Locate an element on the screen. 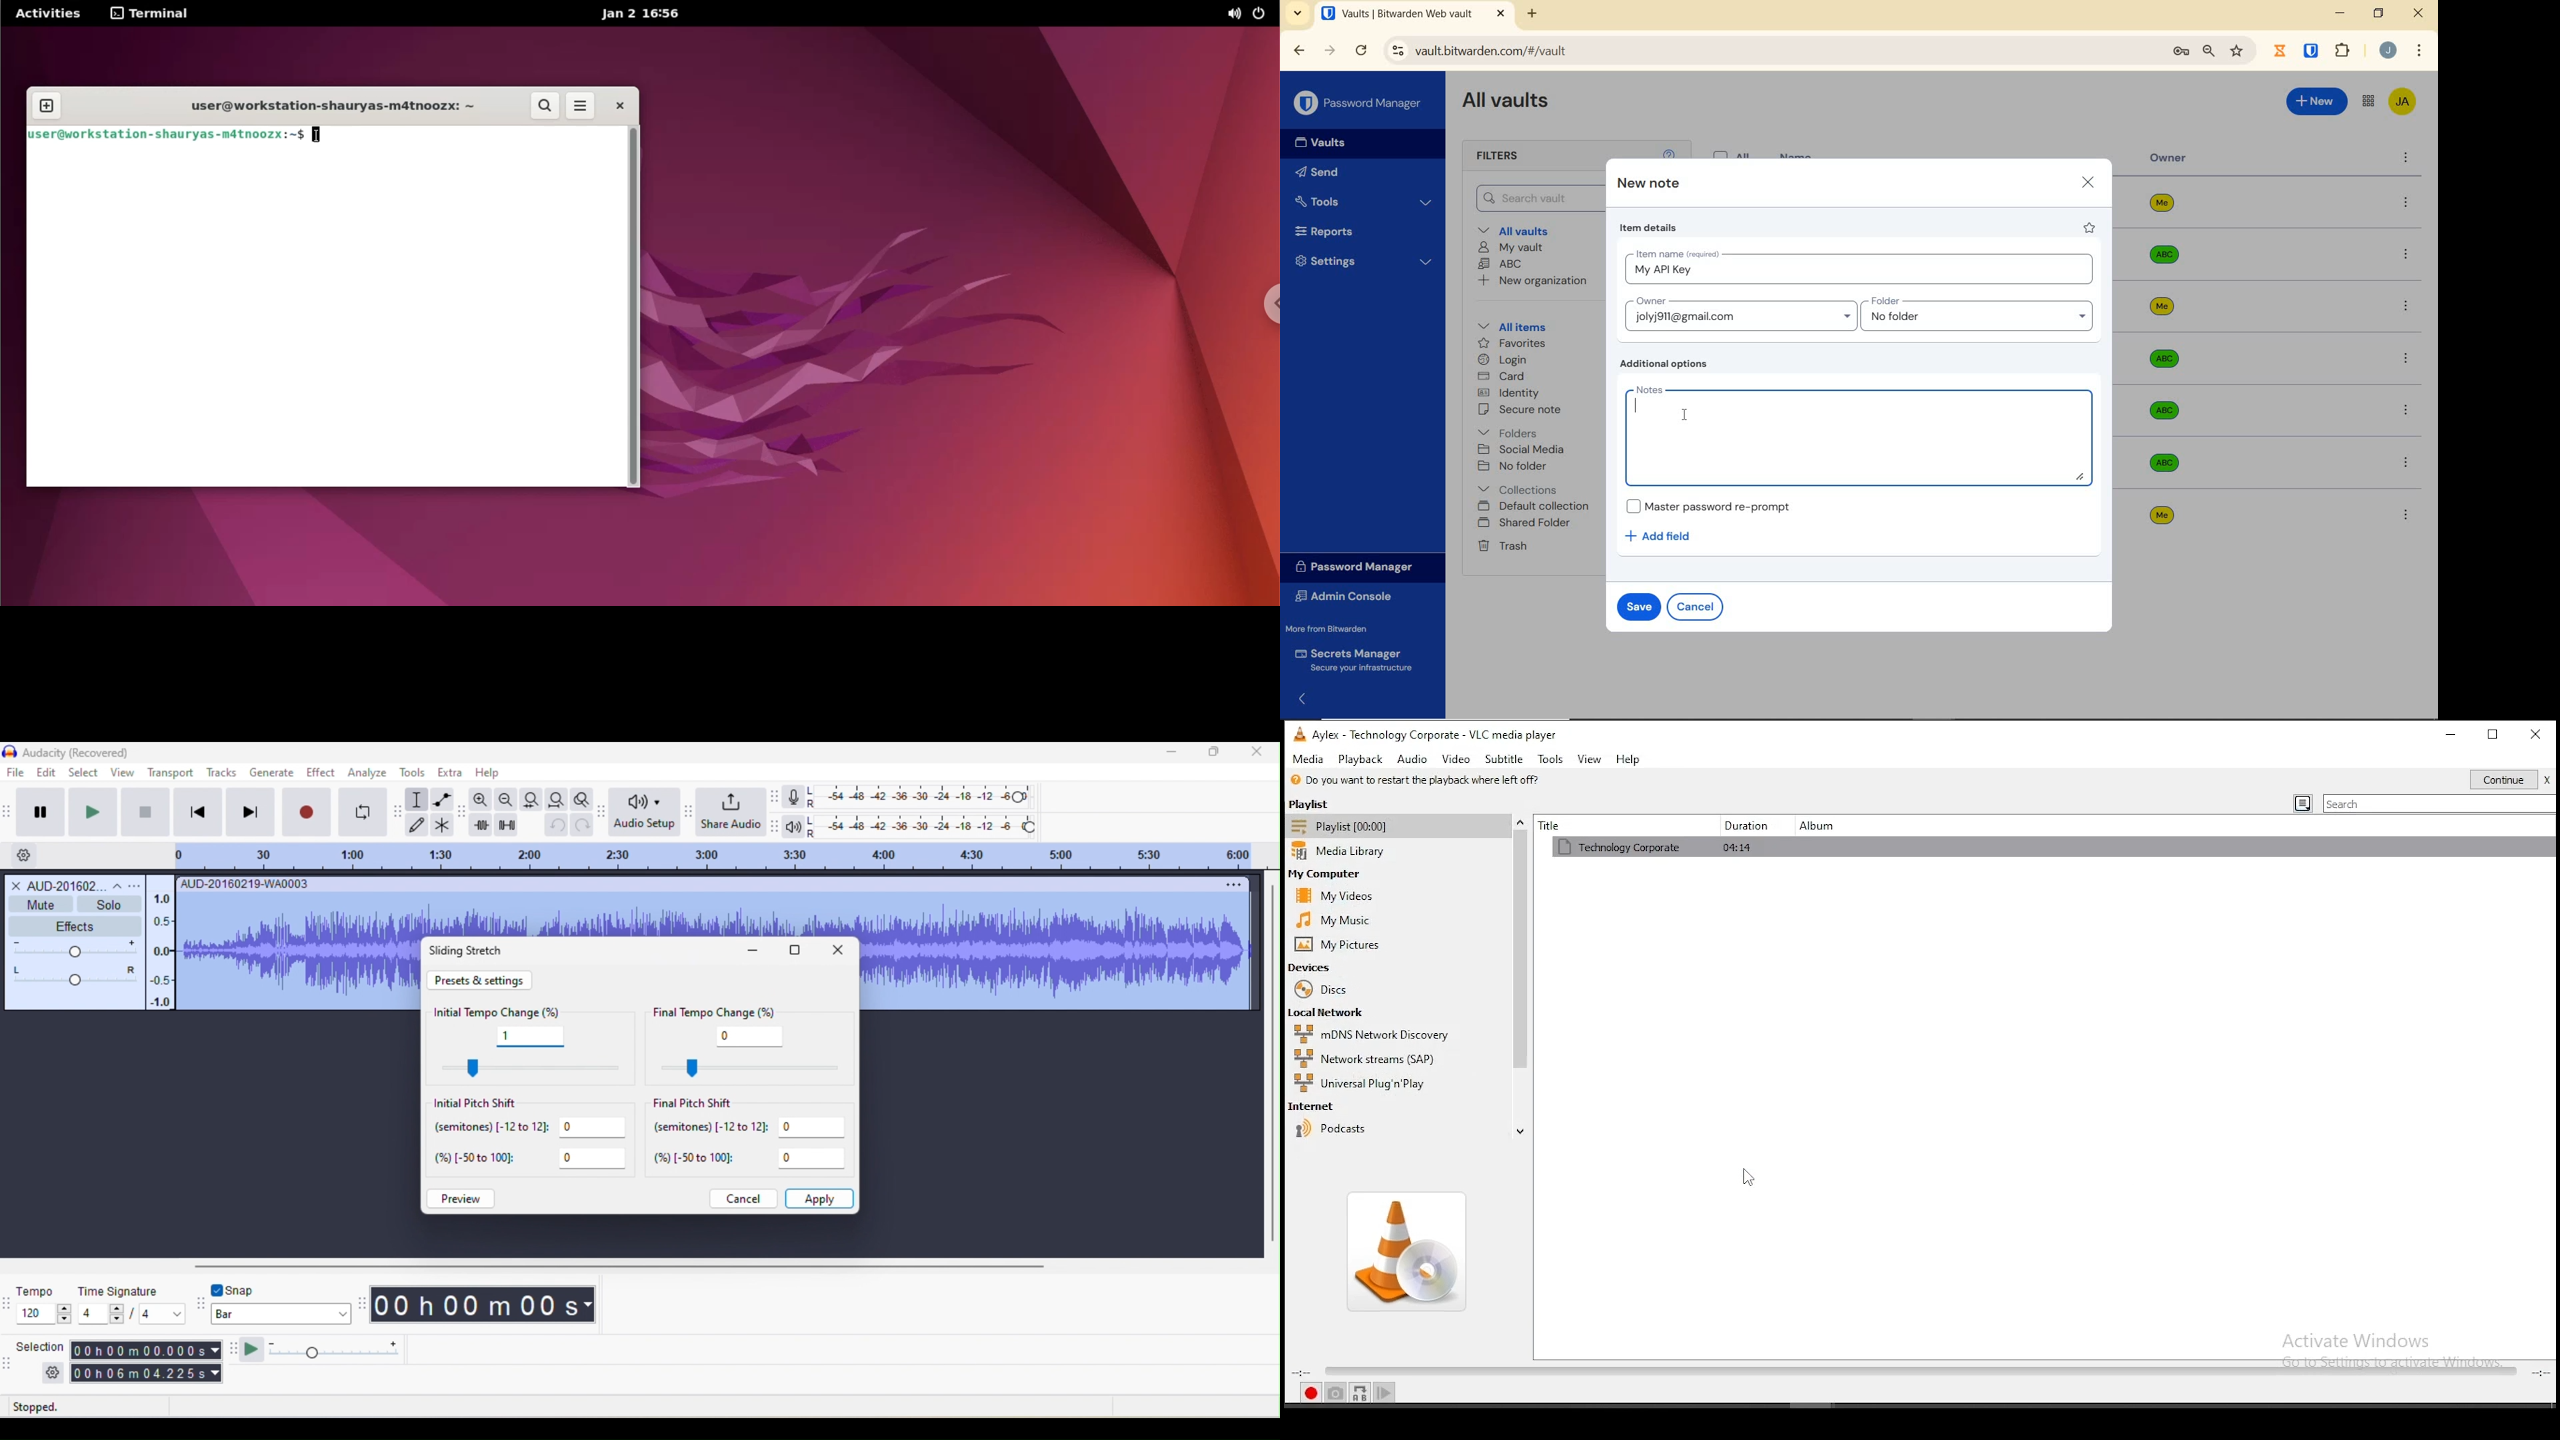  All vaults is located at coordinates (1526, 232).